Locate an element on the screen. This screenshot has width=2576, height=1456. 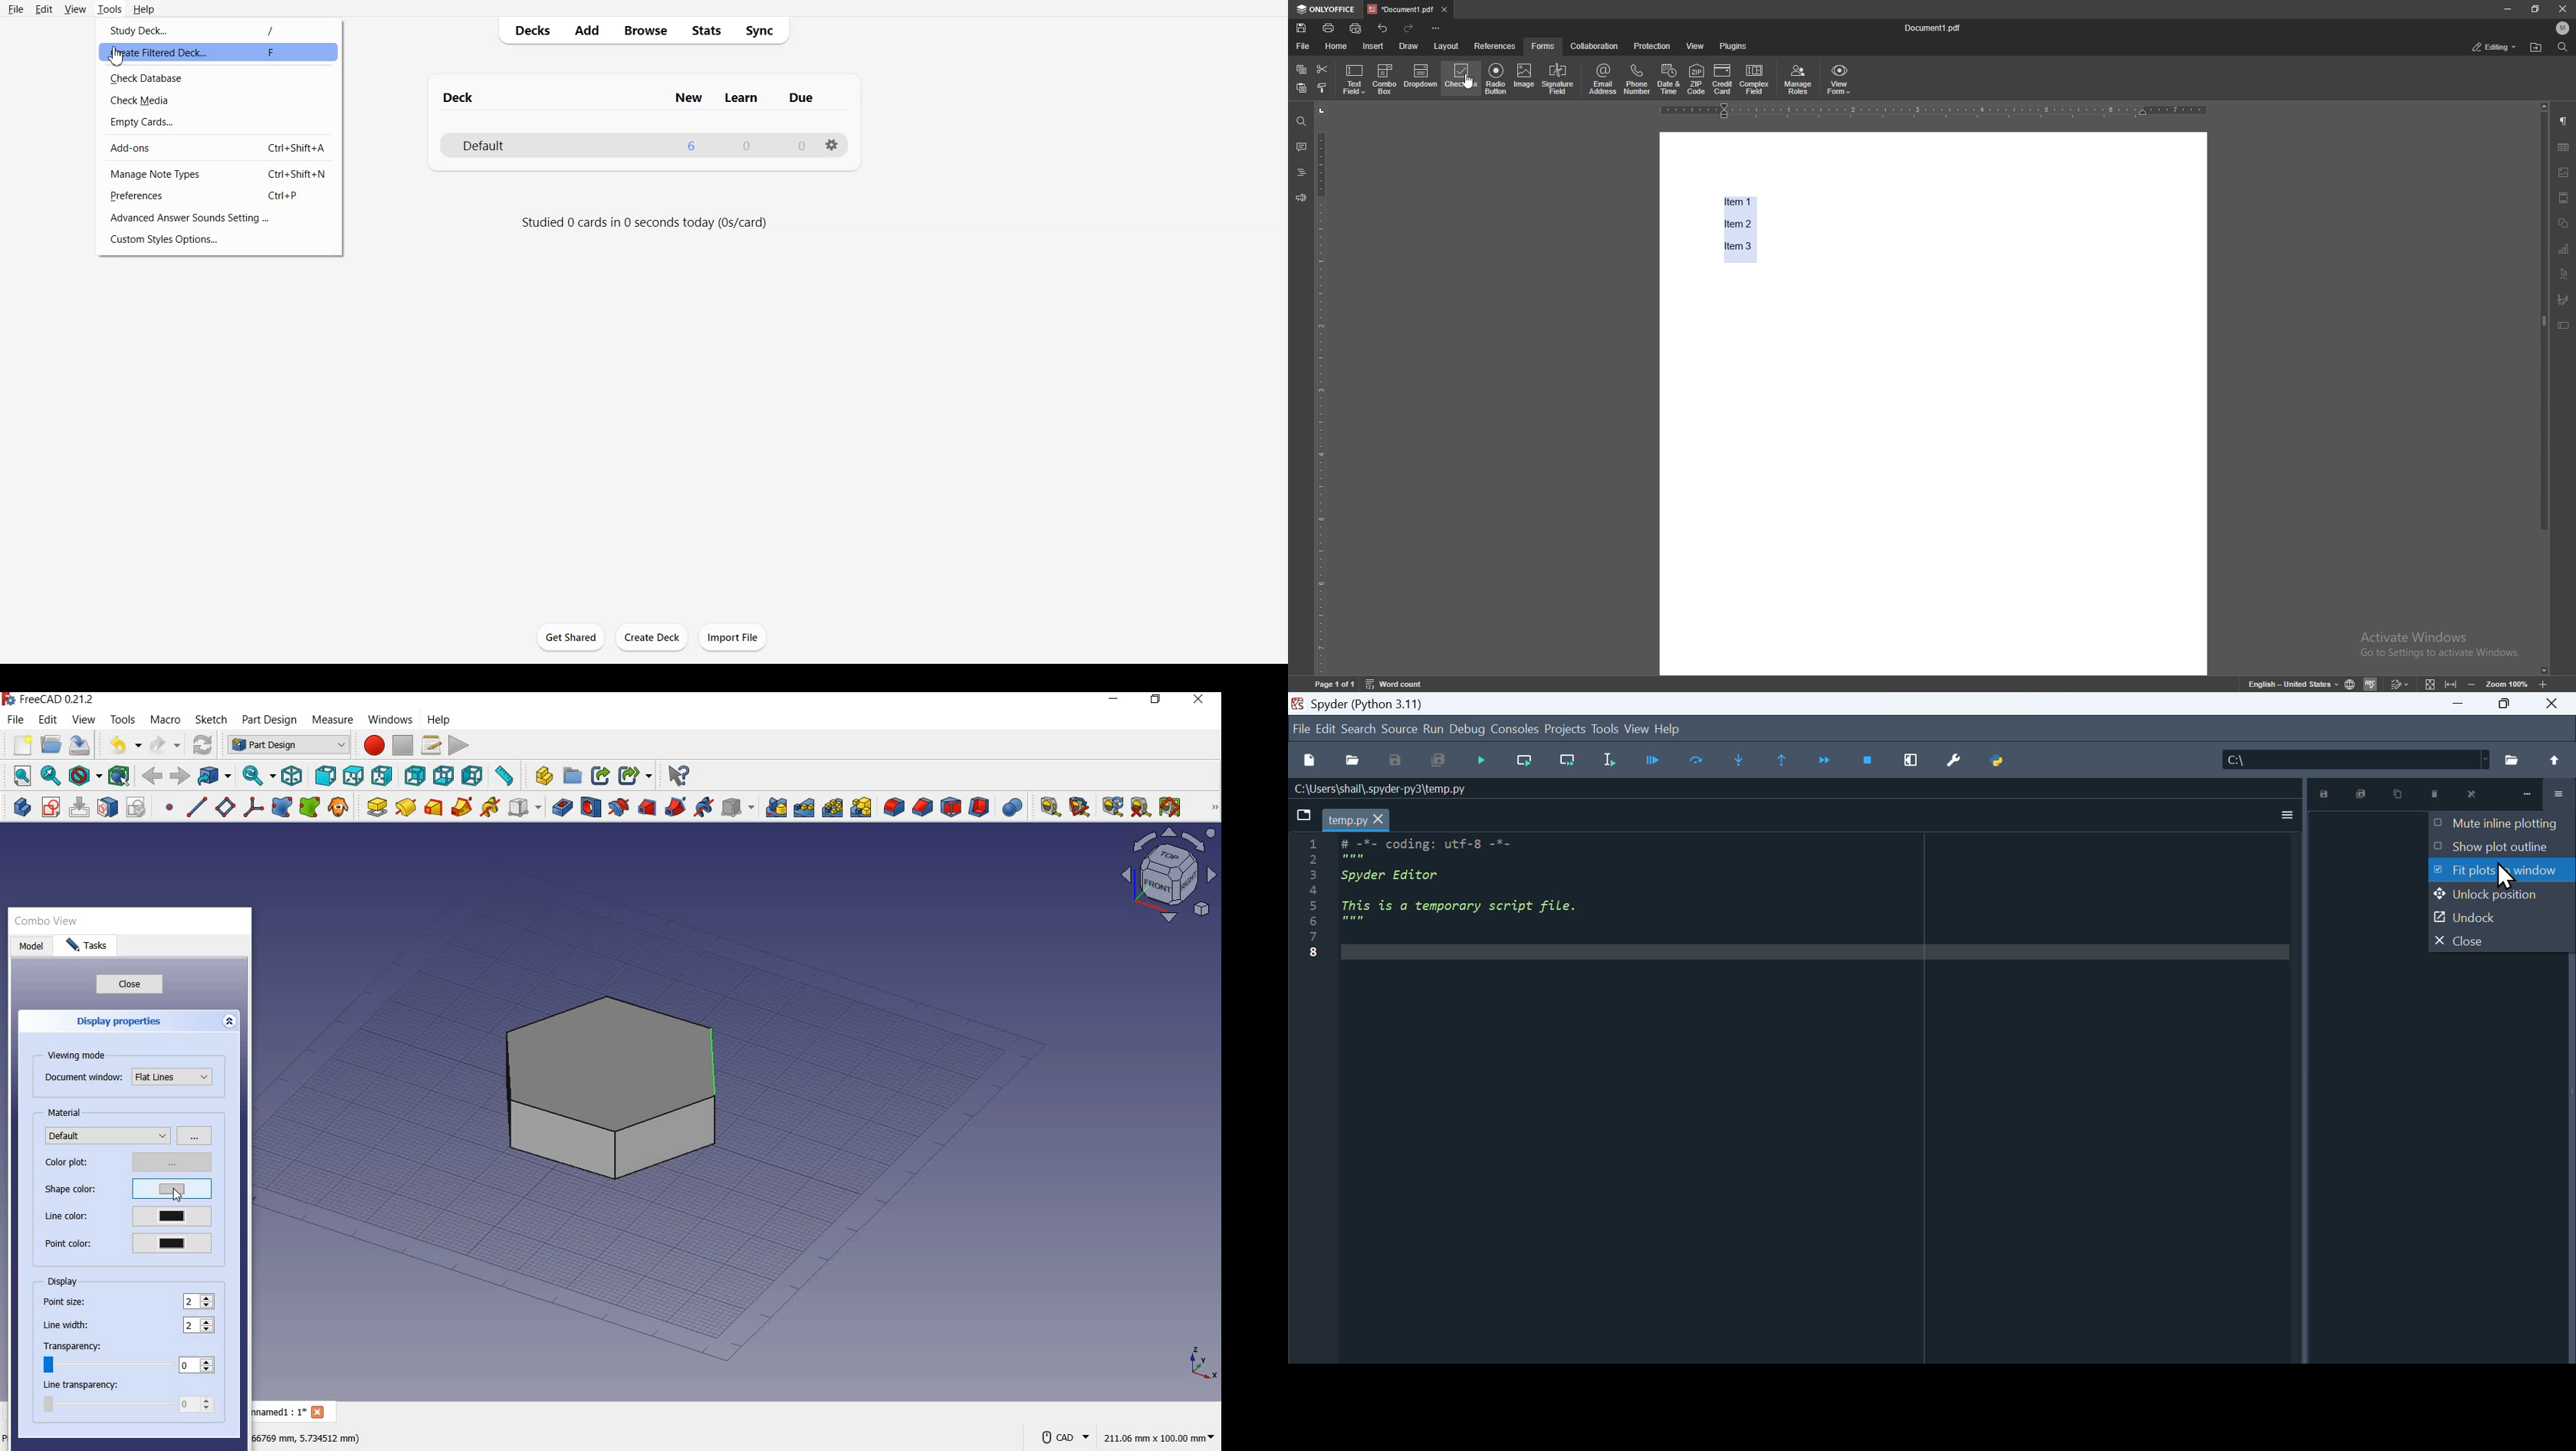
pad is located at coordinates (374, 806).